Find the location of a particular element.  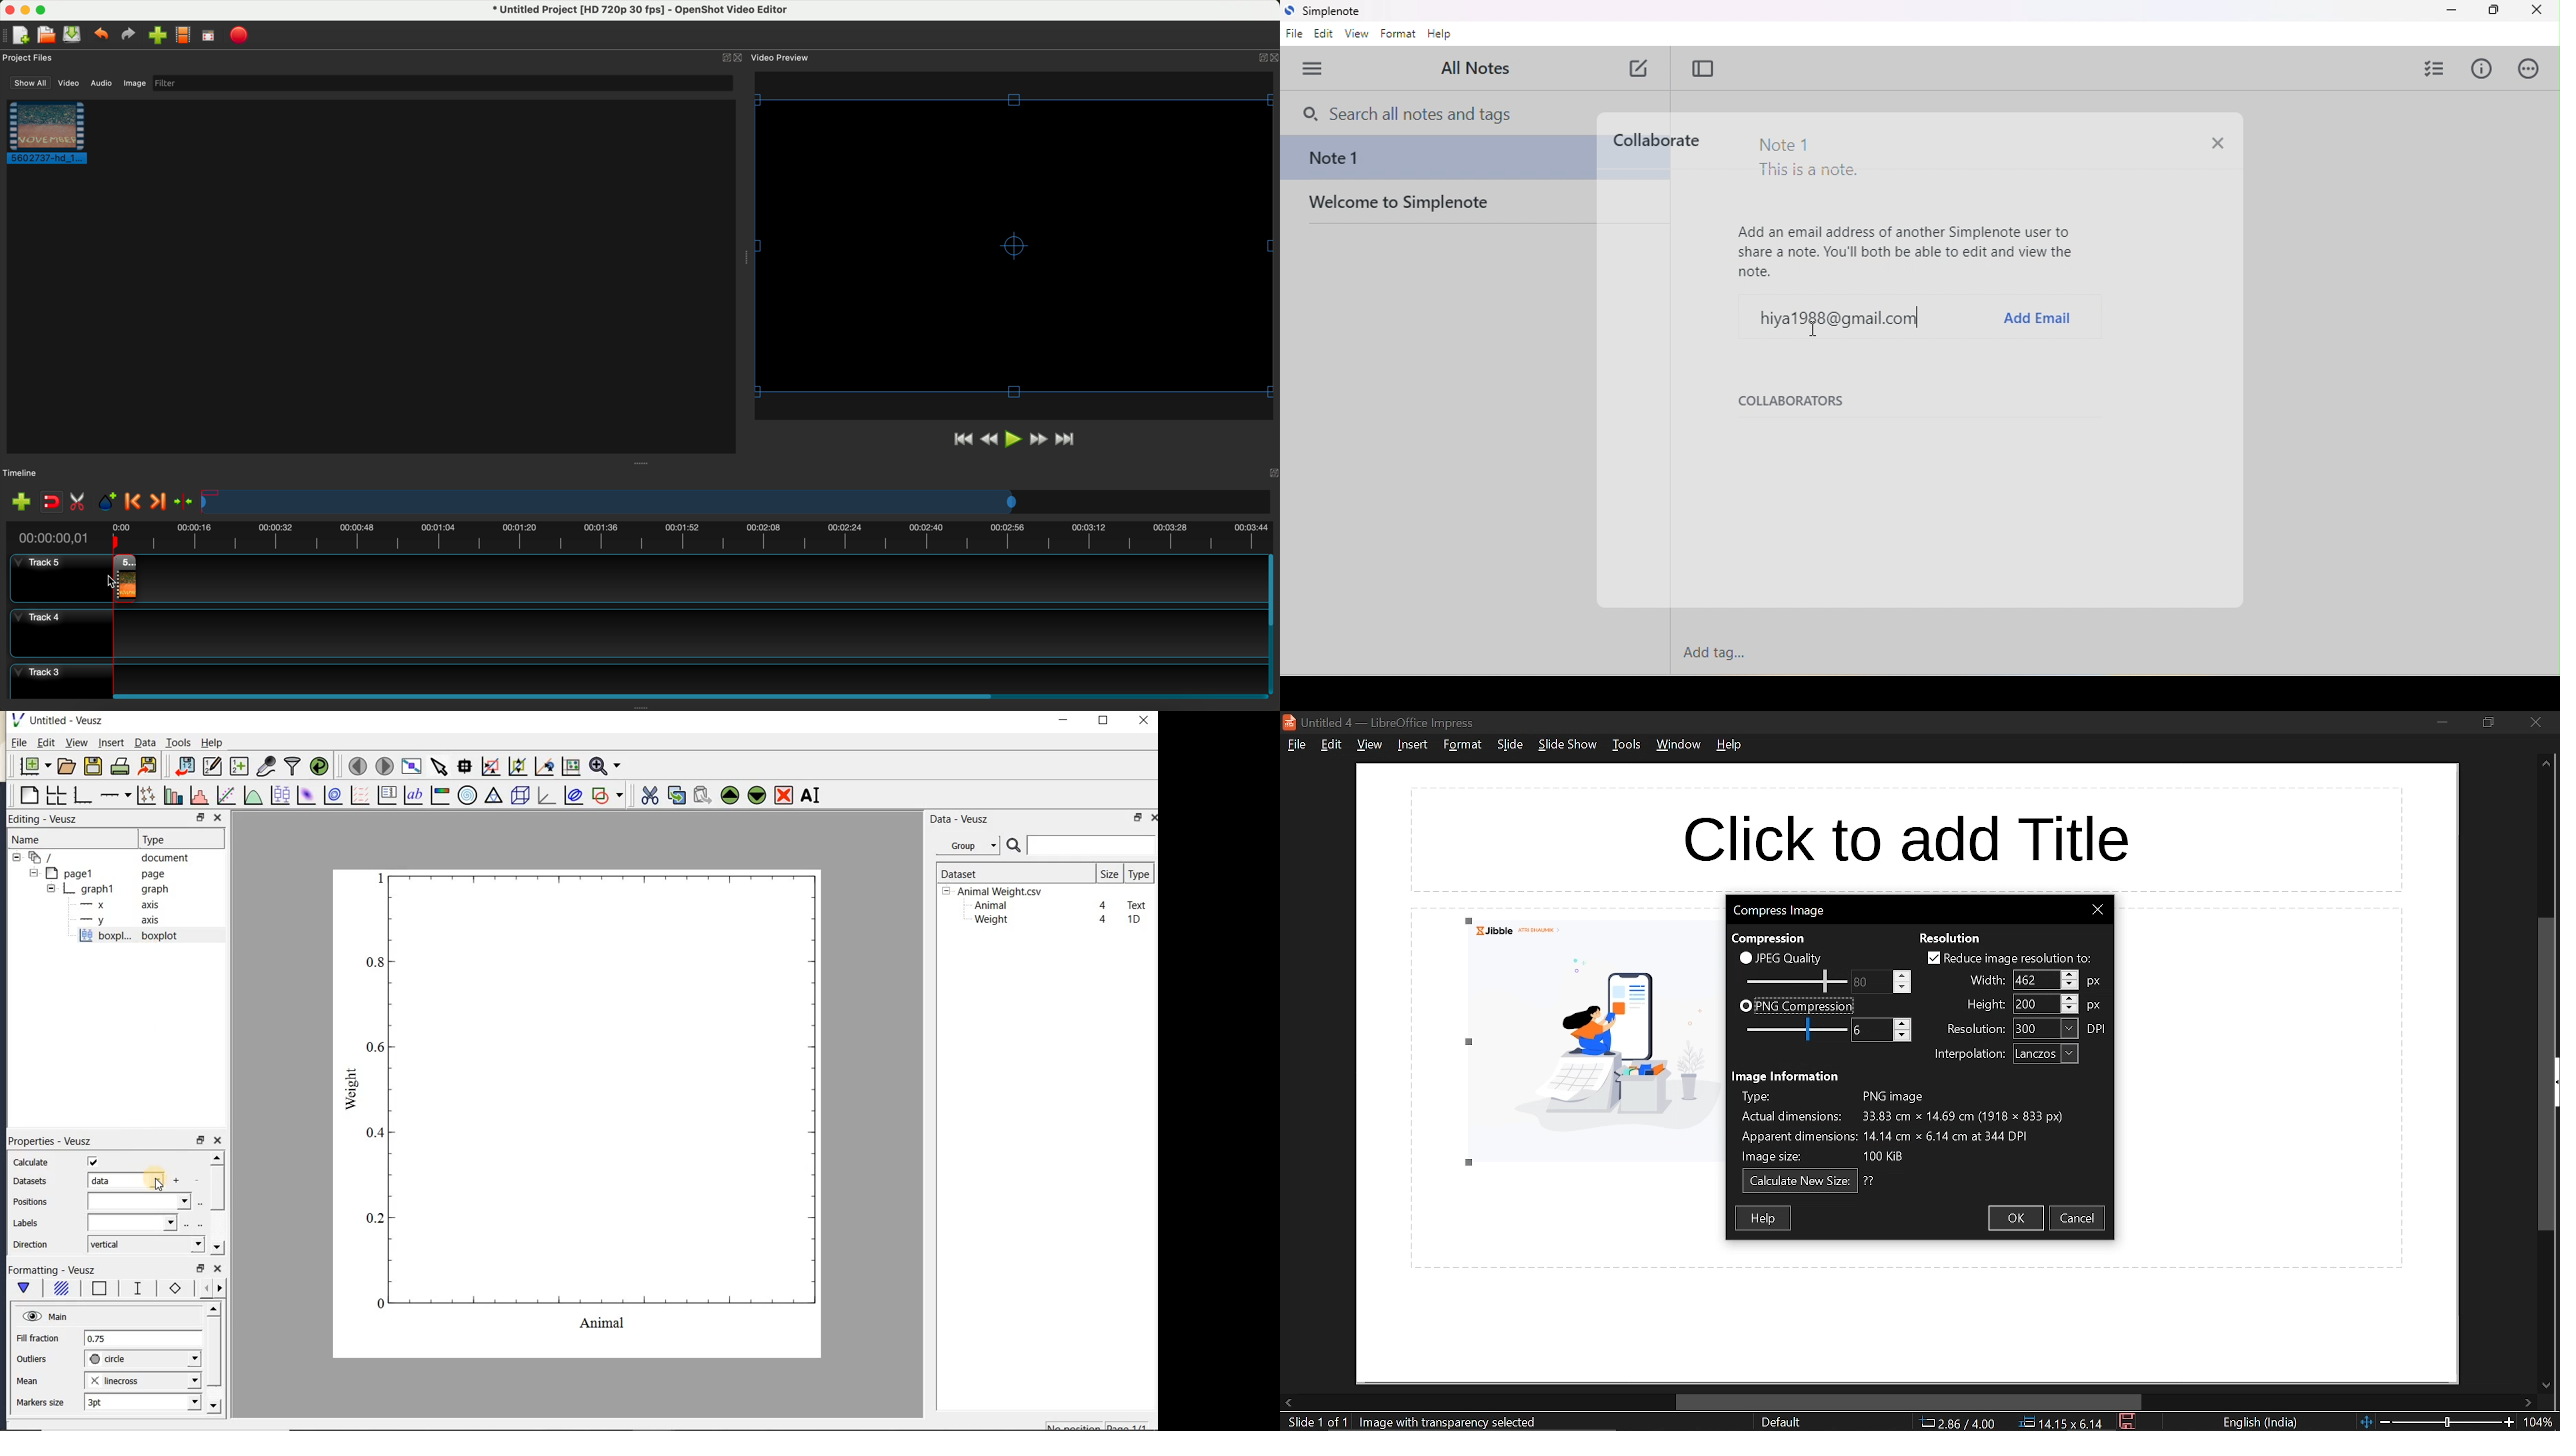

Change PNG compression is located at coordinates (1871, 1029).